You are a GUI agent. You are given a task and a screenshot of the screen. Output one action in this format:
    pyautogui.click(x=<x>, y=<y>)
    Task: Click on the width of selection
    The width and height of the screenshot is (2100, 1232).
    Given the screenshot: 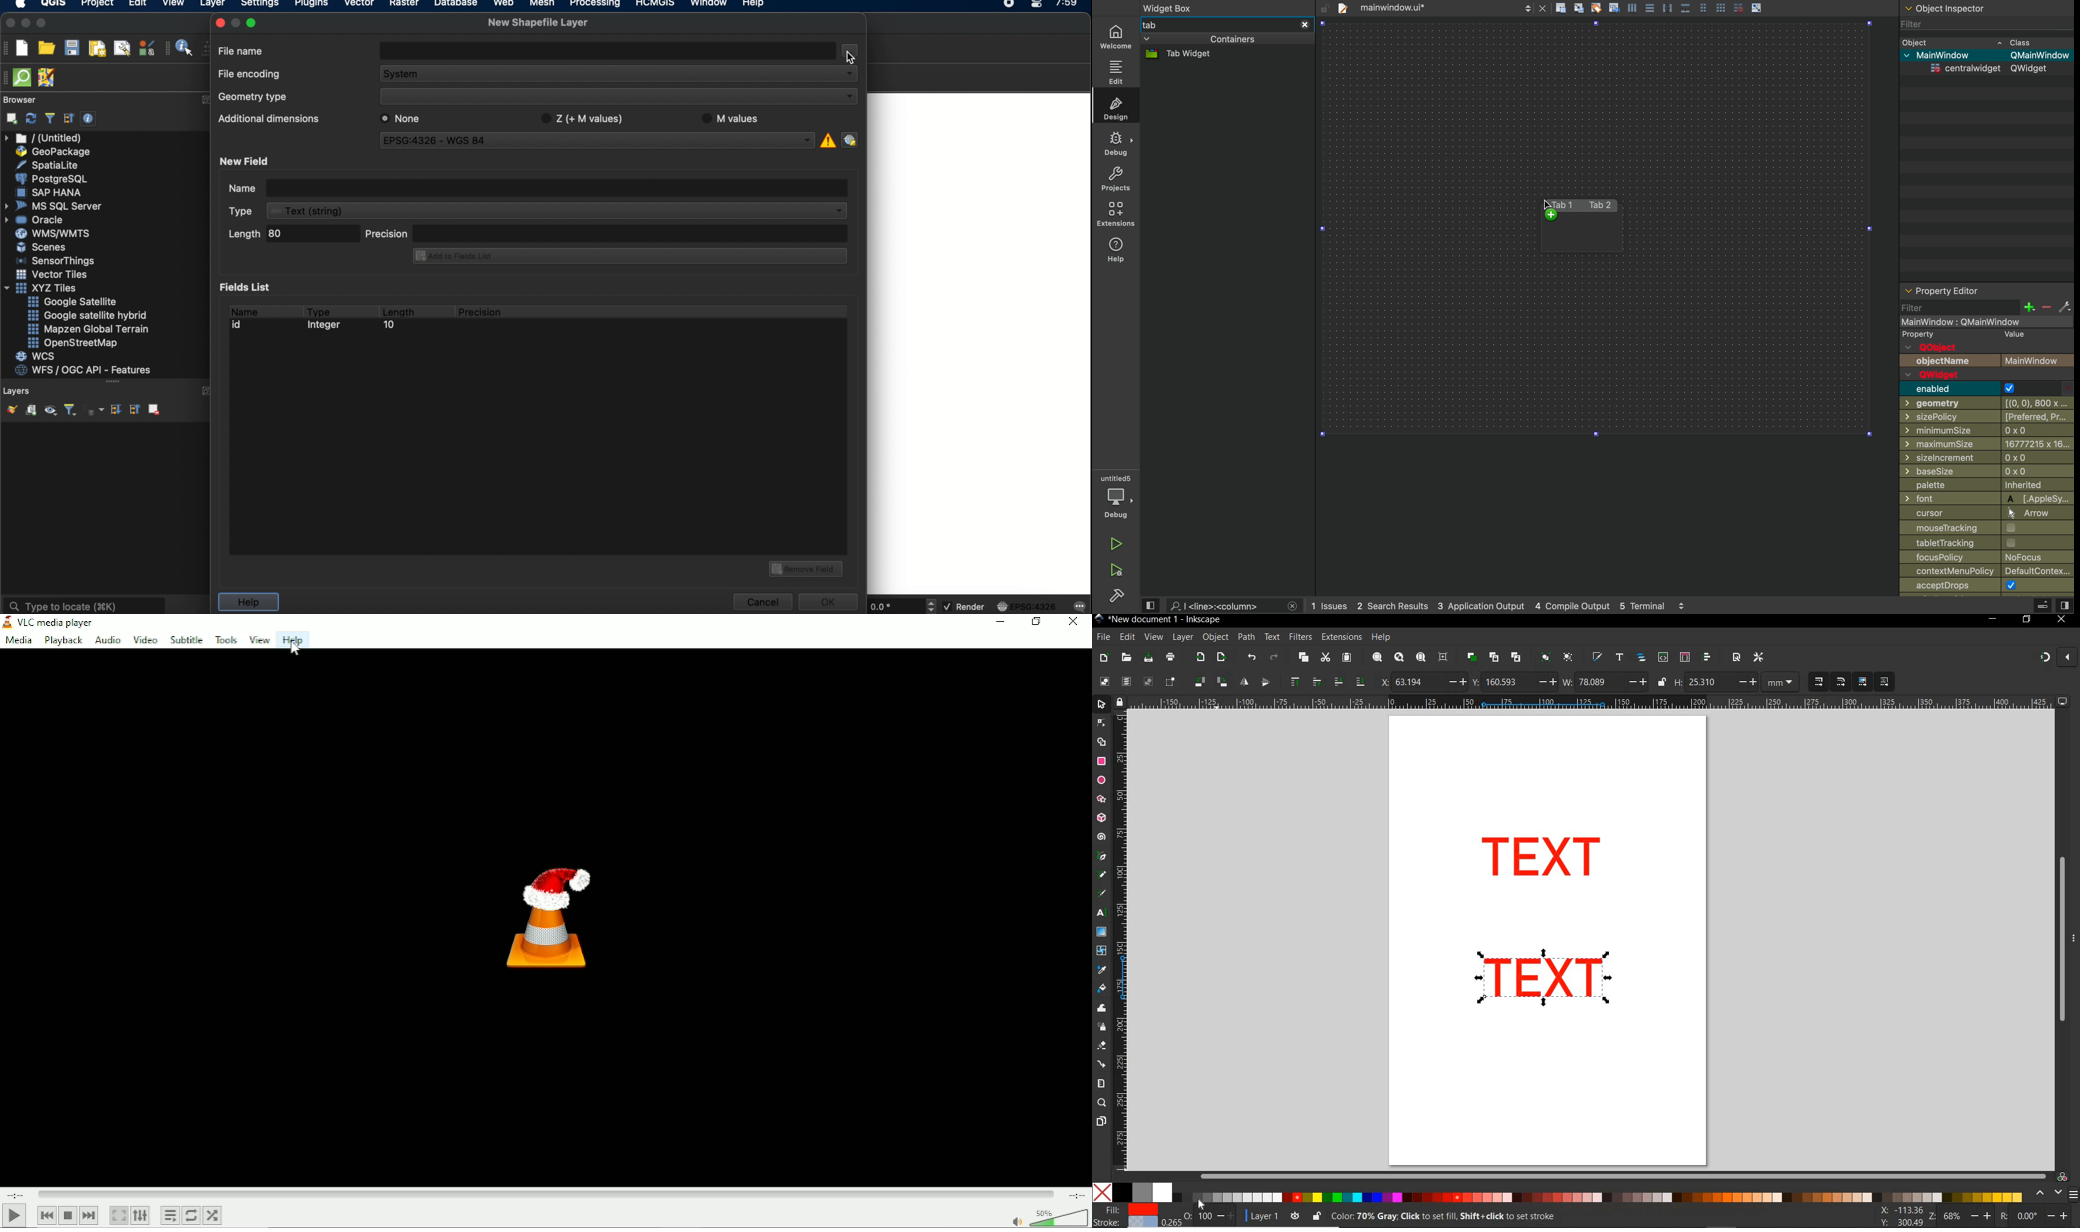 What is the action you would take?
    pyautogui.click(x=1605, y=682)
    